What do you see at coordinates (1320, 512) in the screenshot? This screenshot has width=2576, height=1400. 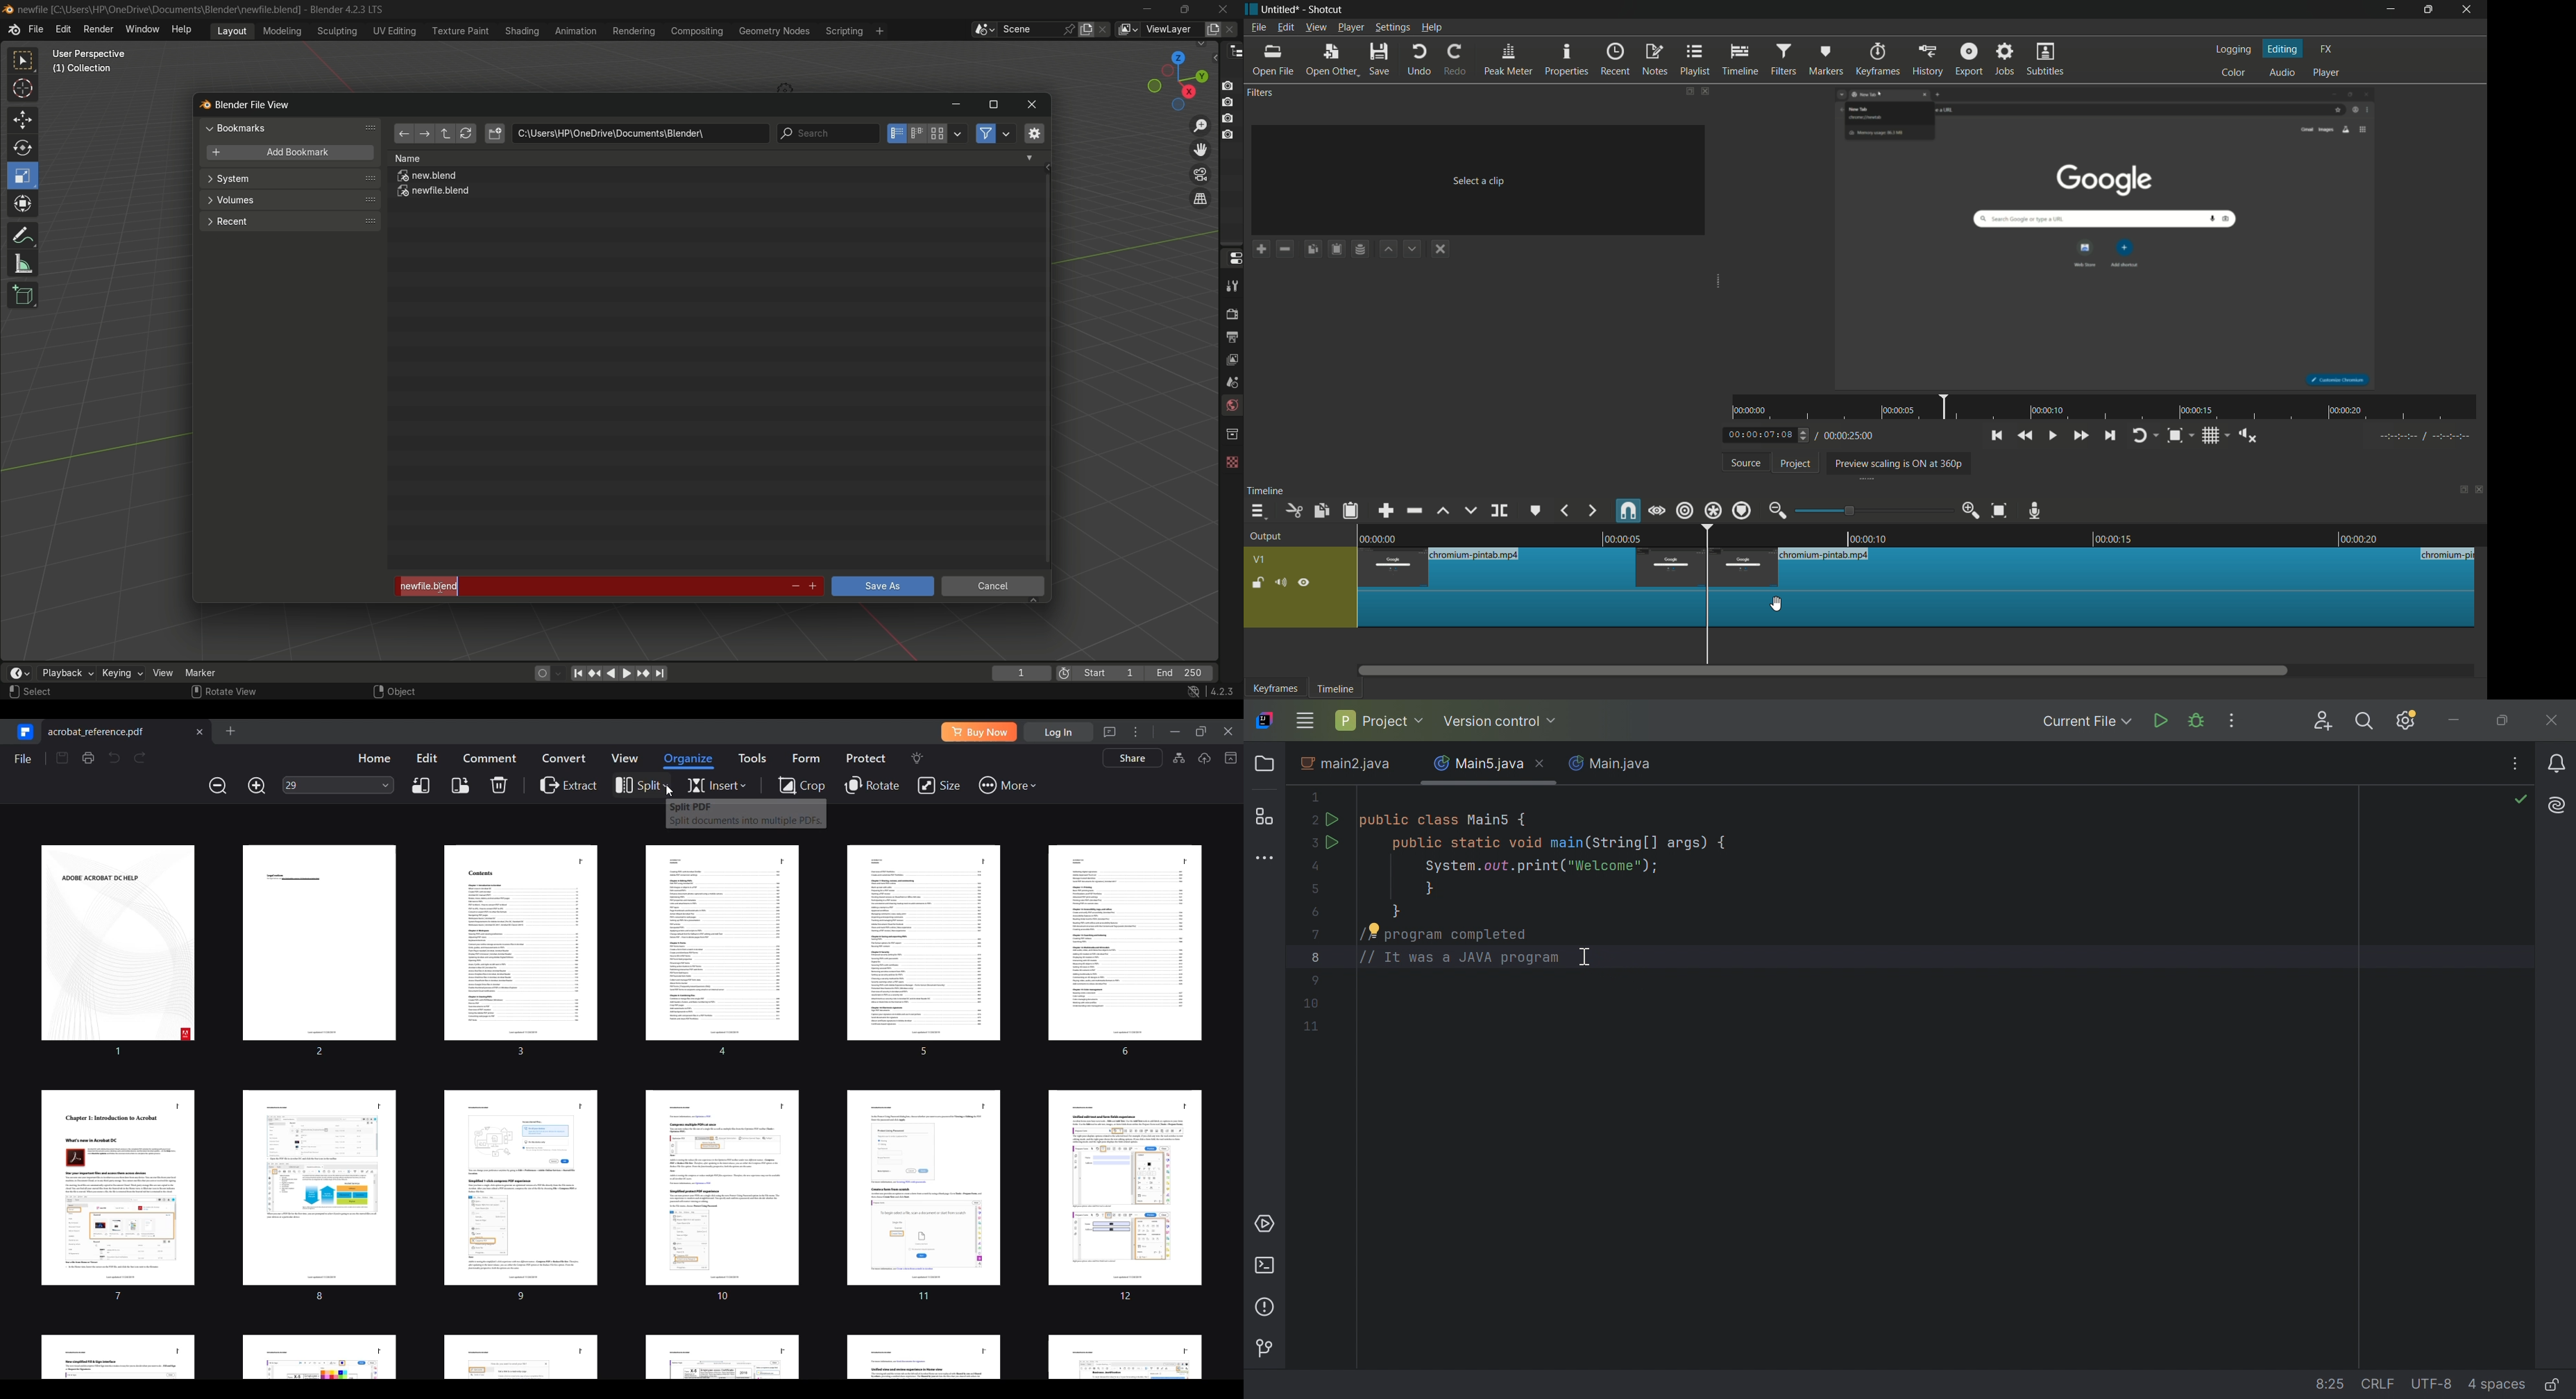 I see `copy checked filters` at bounding box center [1320, 512].